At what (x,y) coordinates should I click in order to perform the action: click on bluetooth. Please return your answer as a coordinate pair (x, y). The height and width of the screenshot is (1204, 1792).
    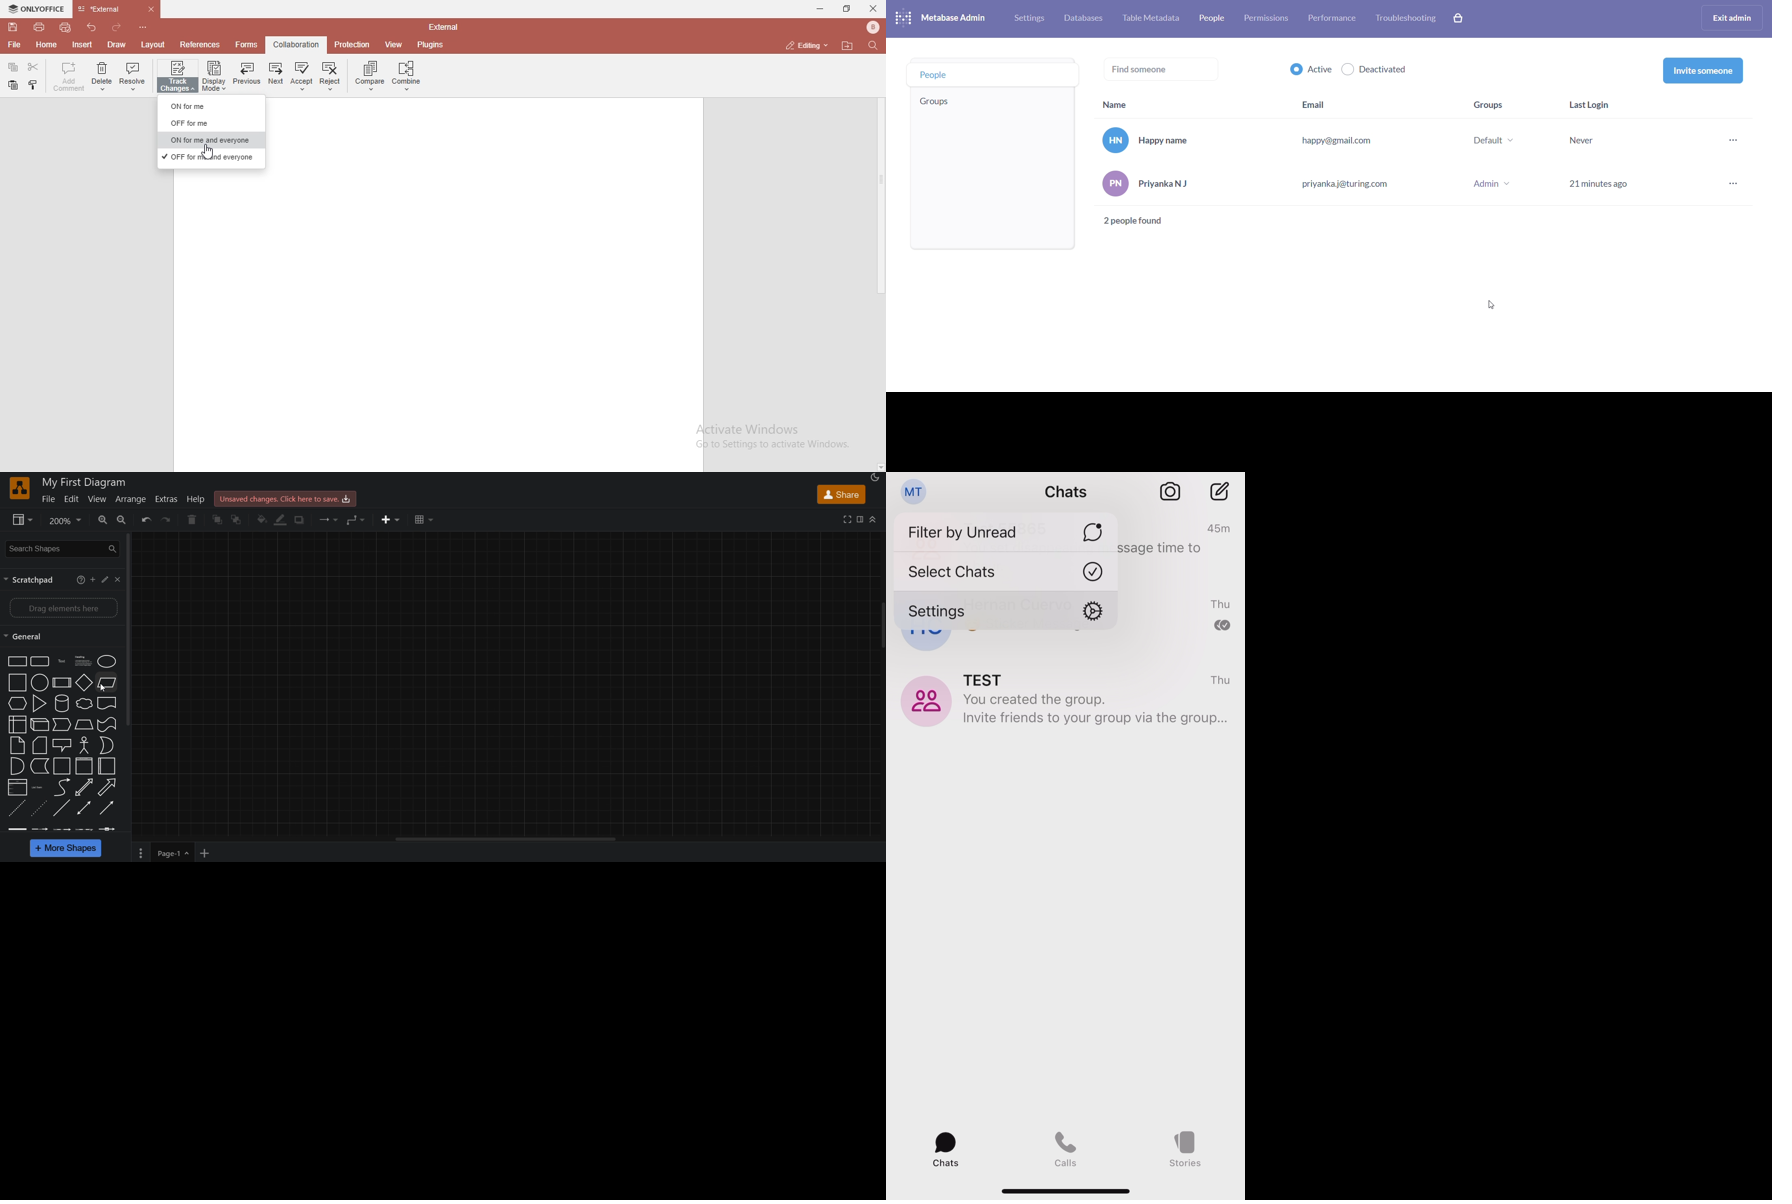
    Looking at the image, I should click on (873, 27).